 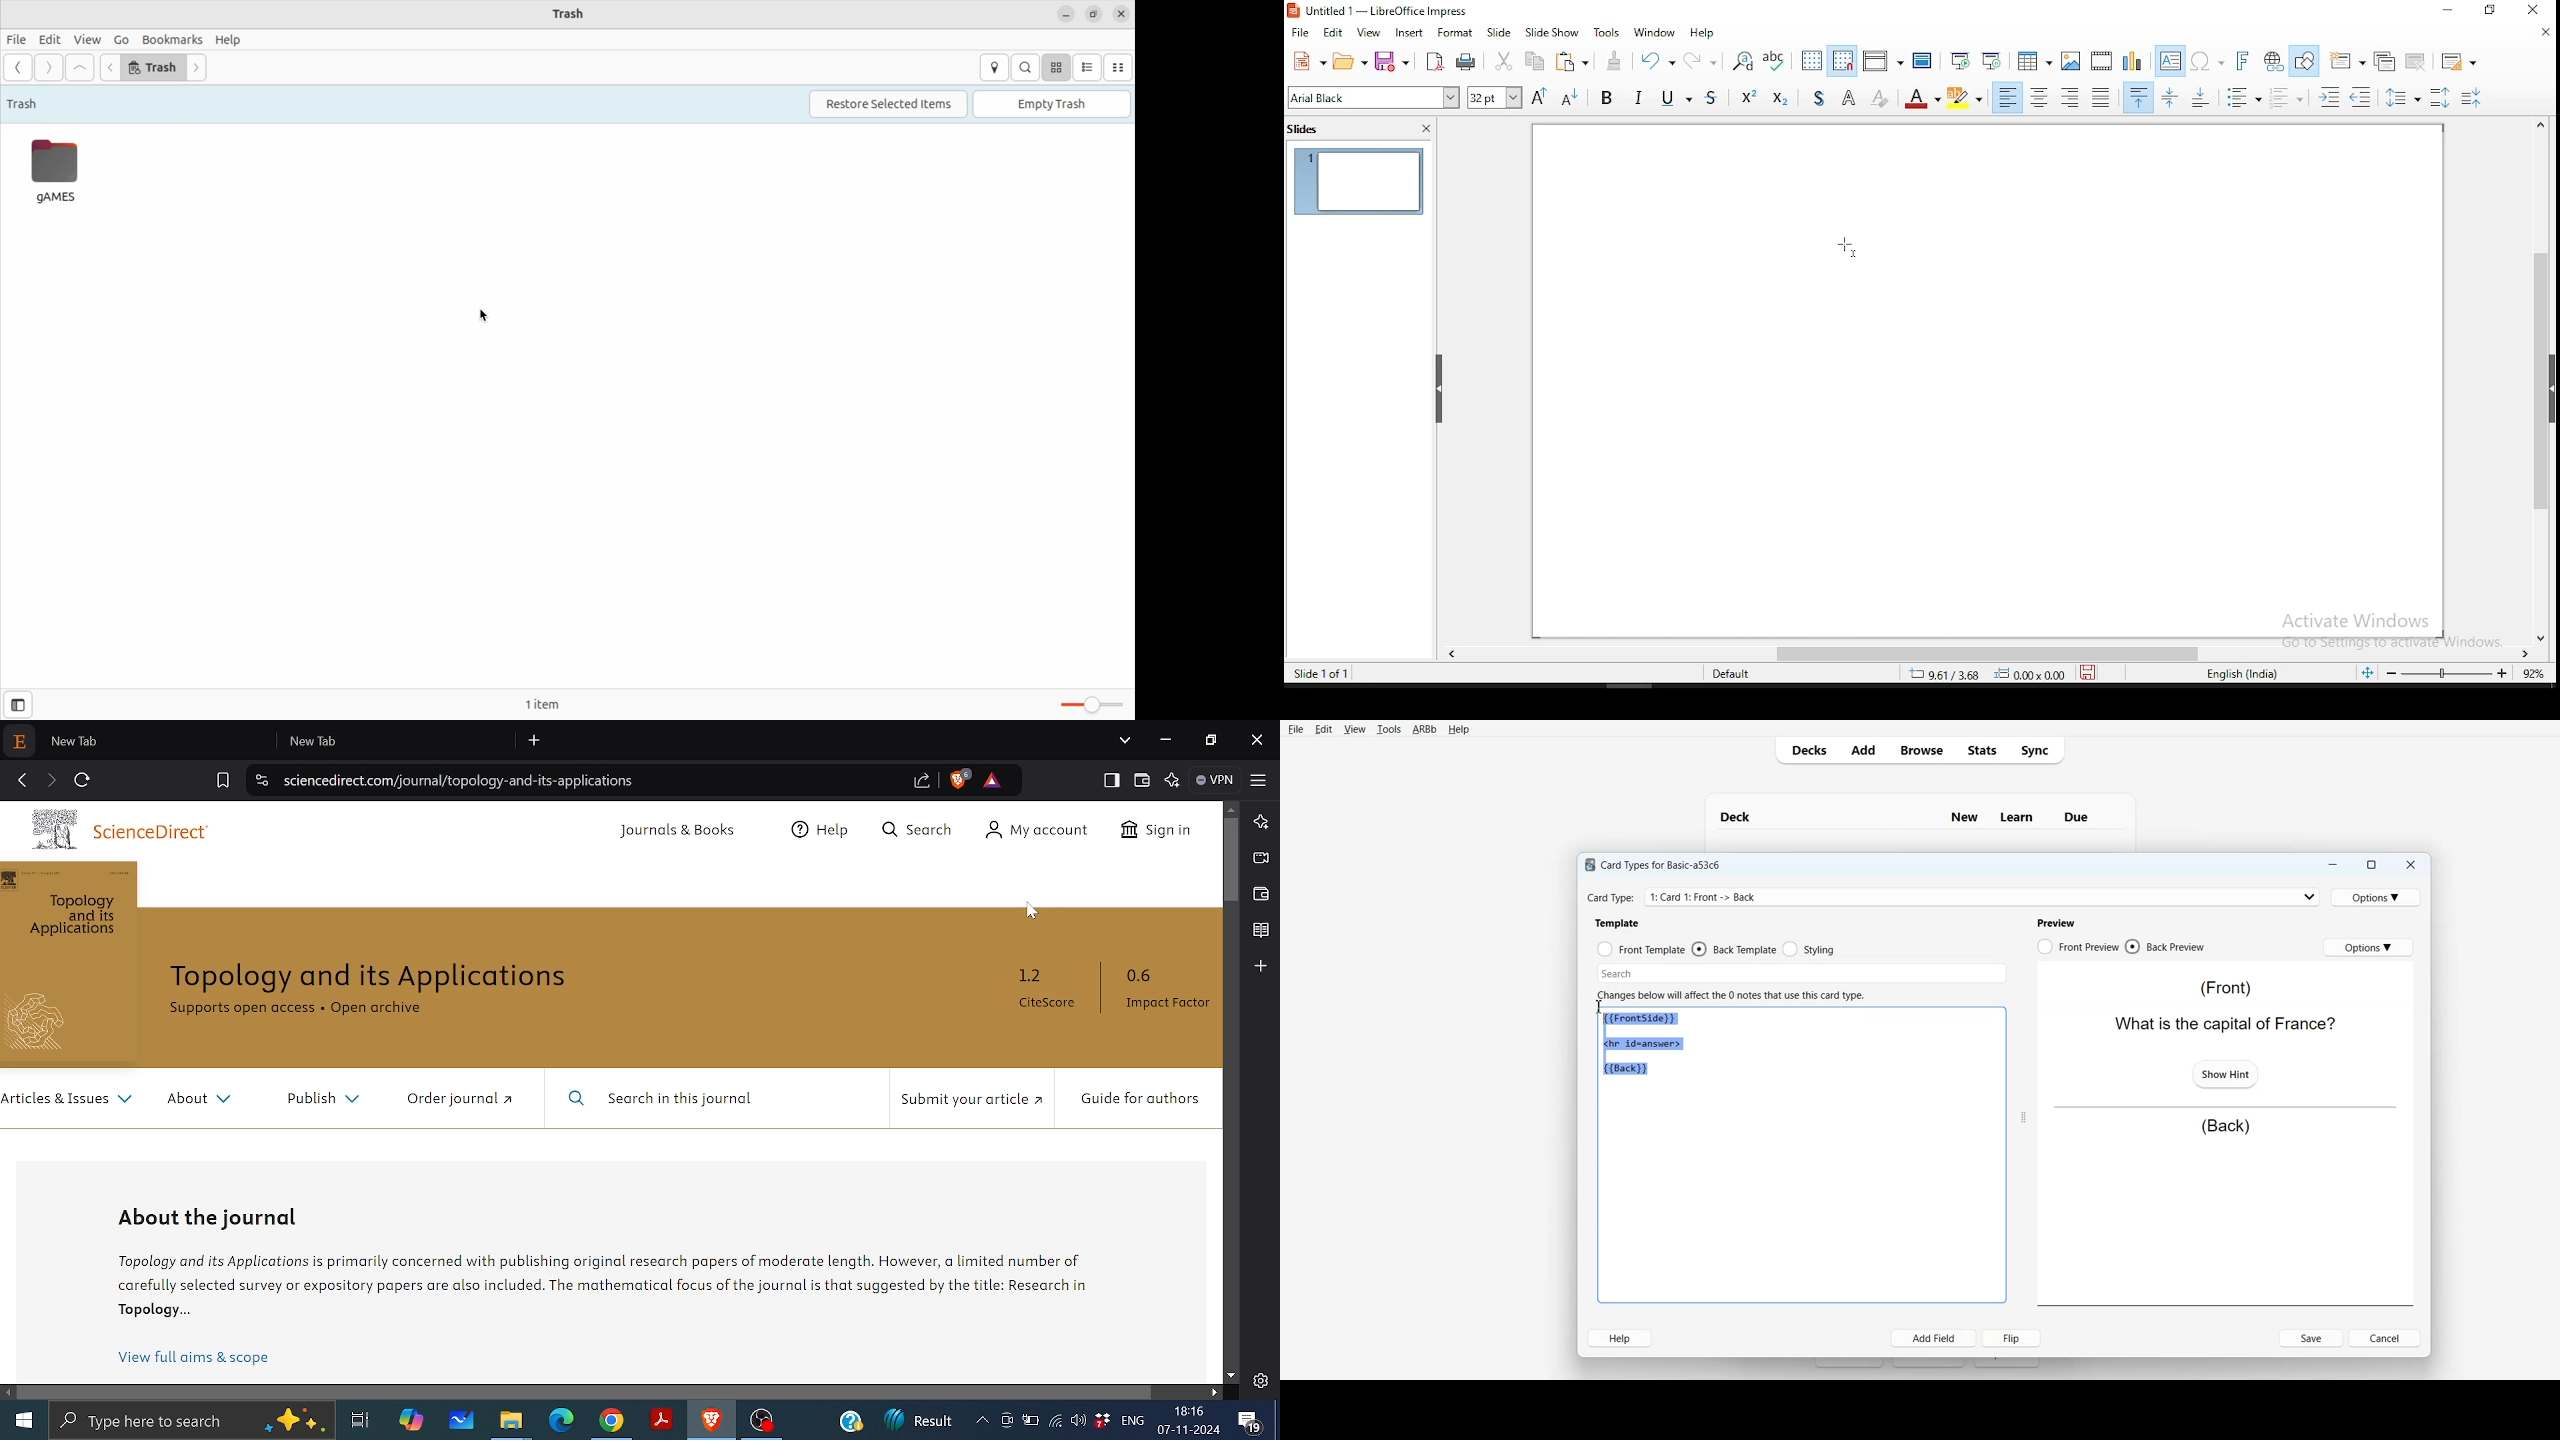 What do you see at coordinates (2102, 96) in the screenshot?
I see `Justified` at bounding box center [2102, 96].